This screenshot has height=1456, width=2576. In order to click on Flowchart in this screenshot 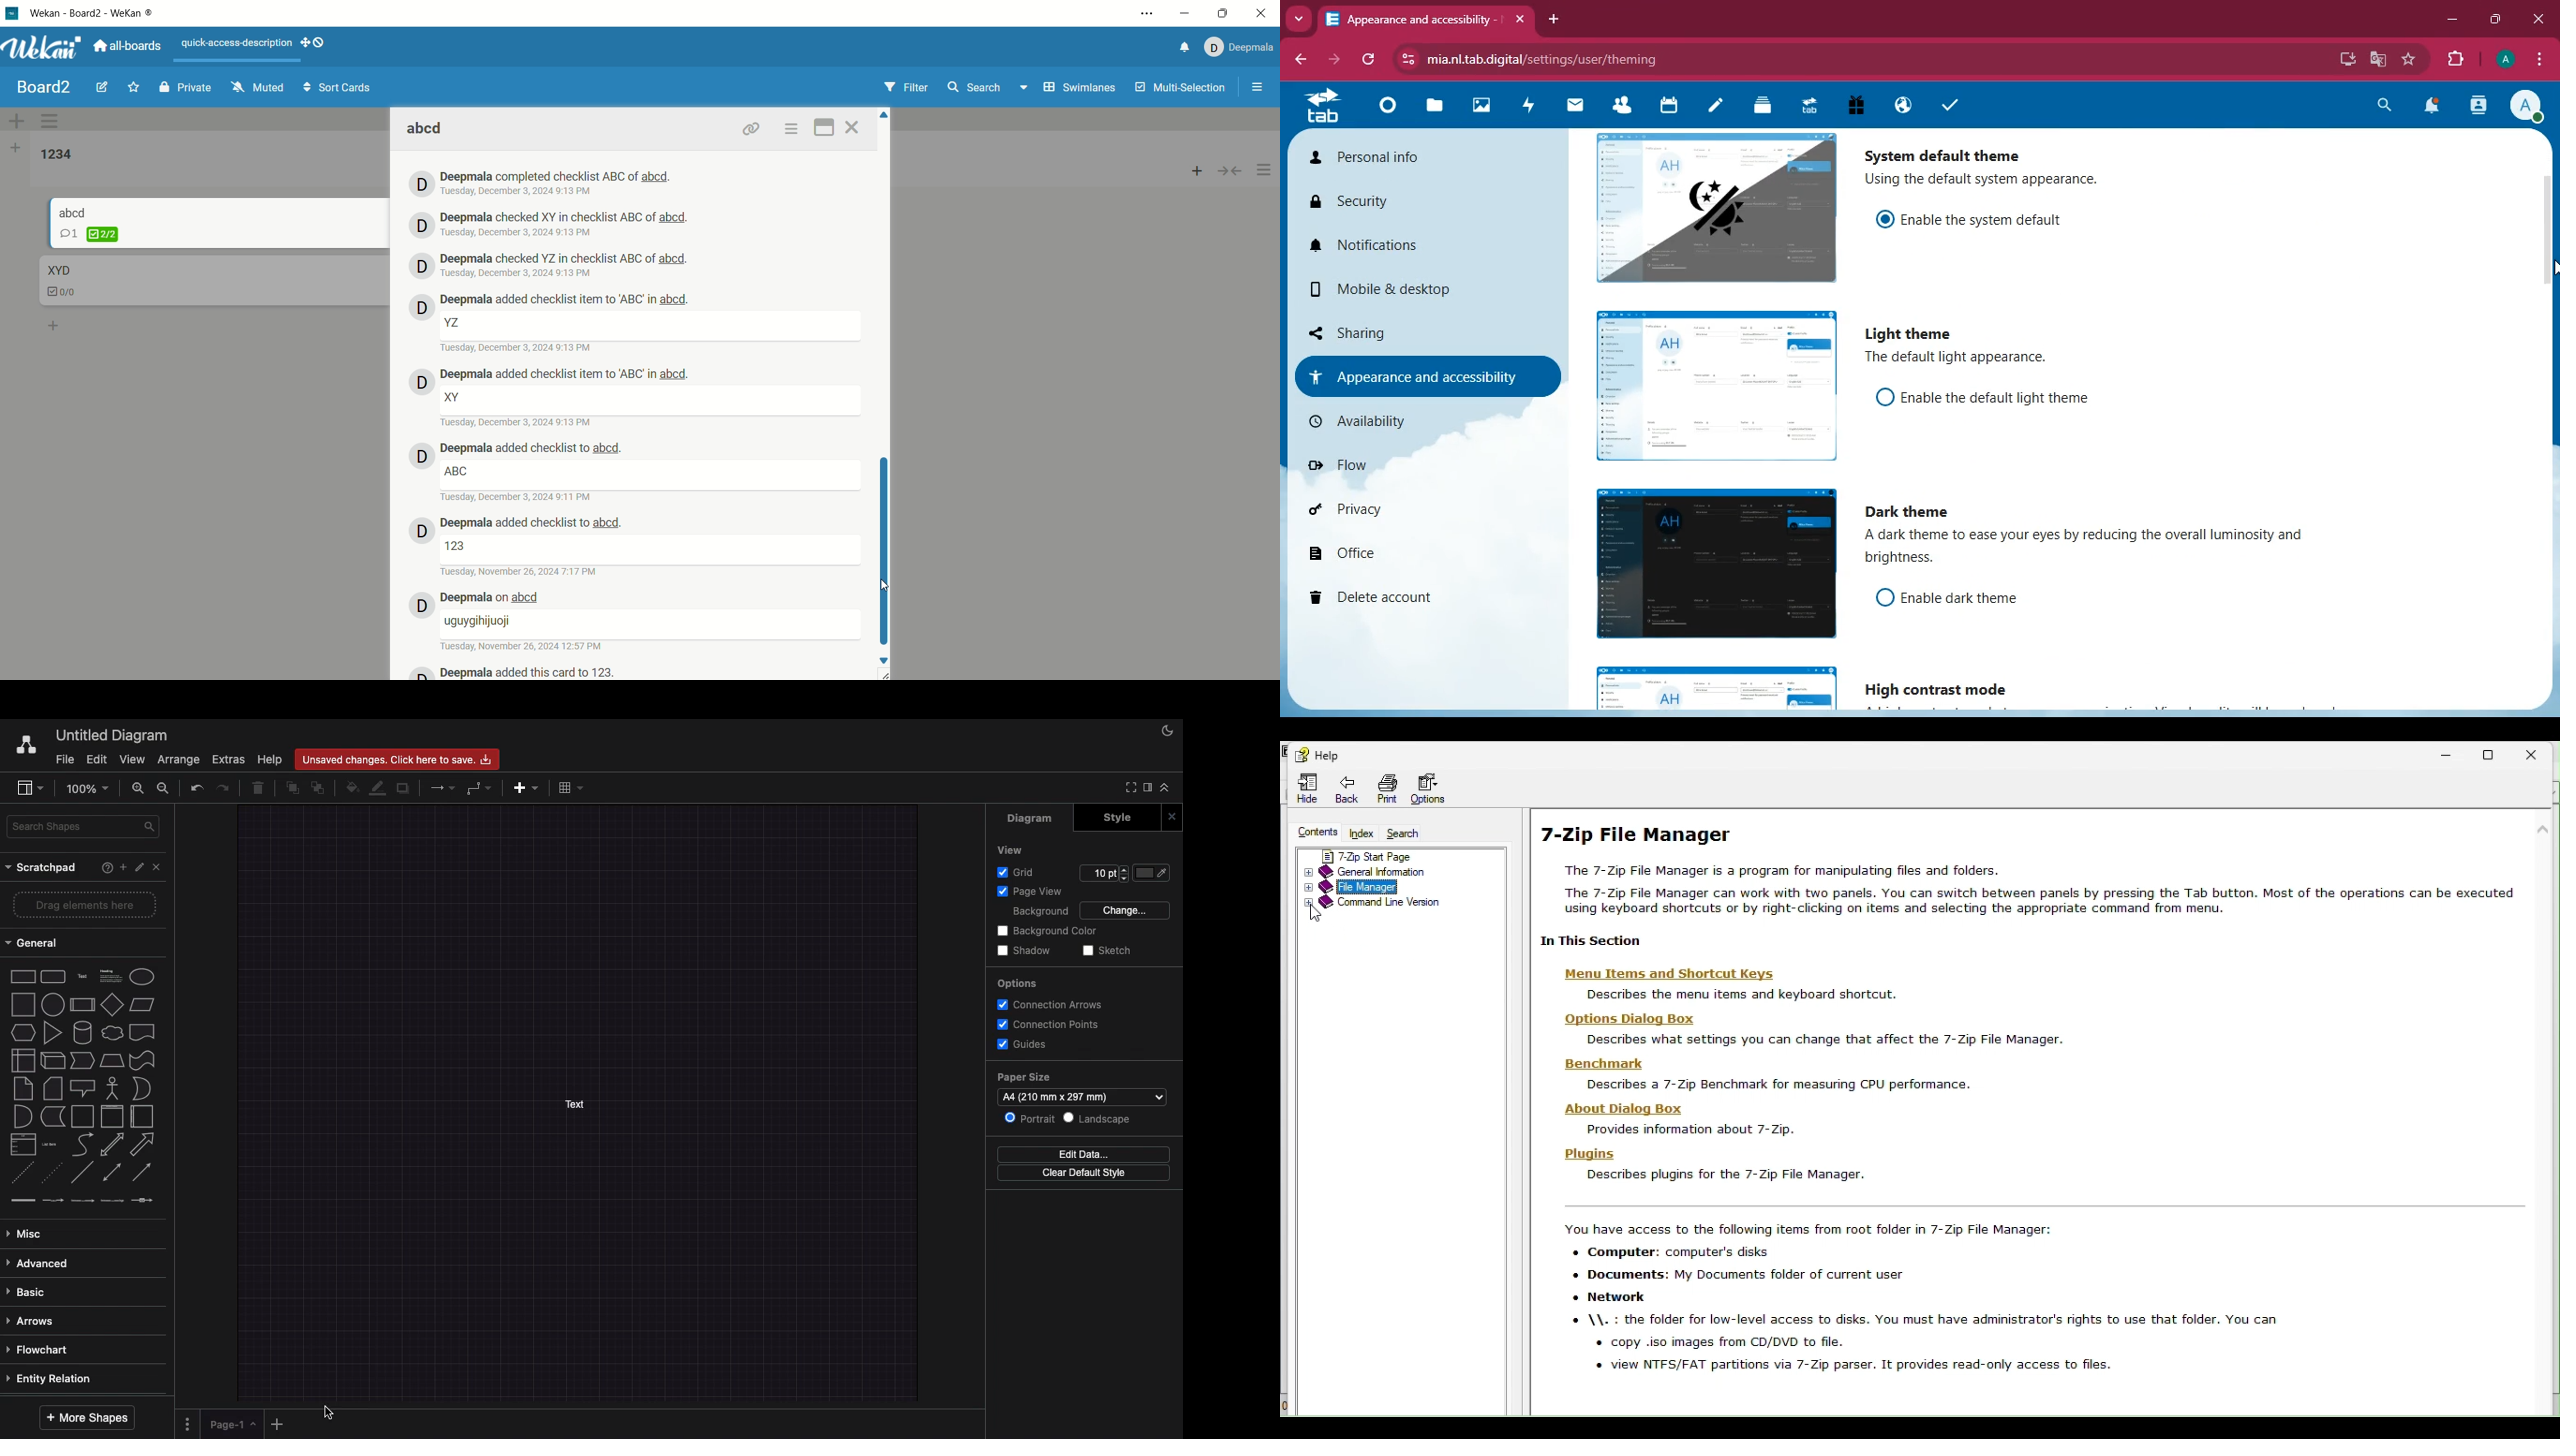, I will do `click(50, 1349)`.